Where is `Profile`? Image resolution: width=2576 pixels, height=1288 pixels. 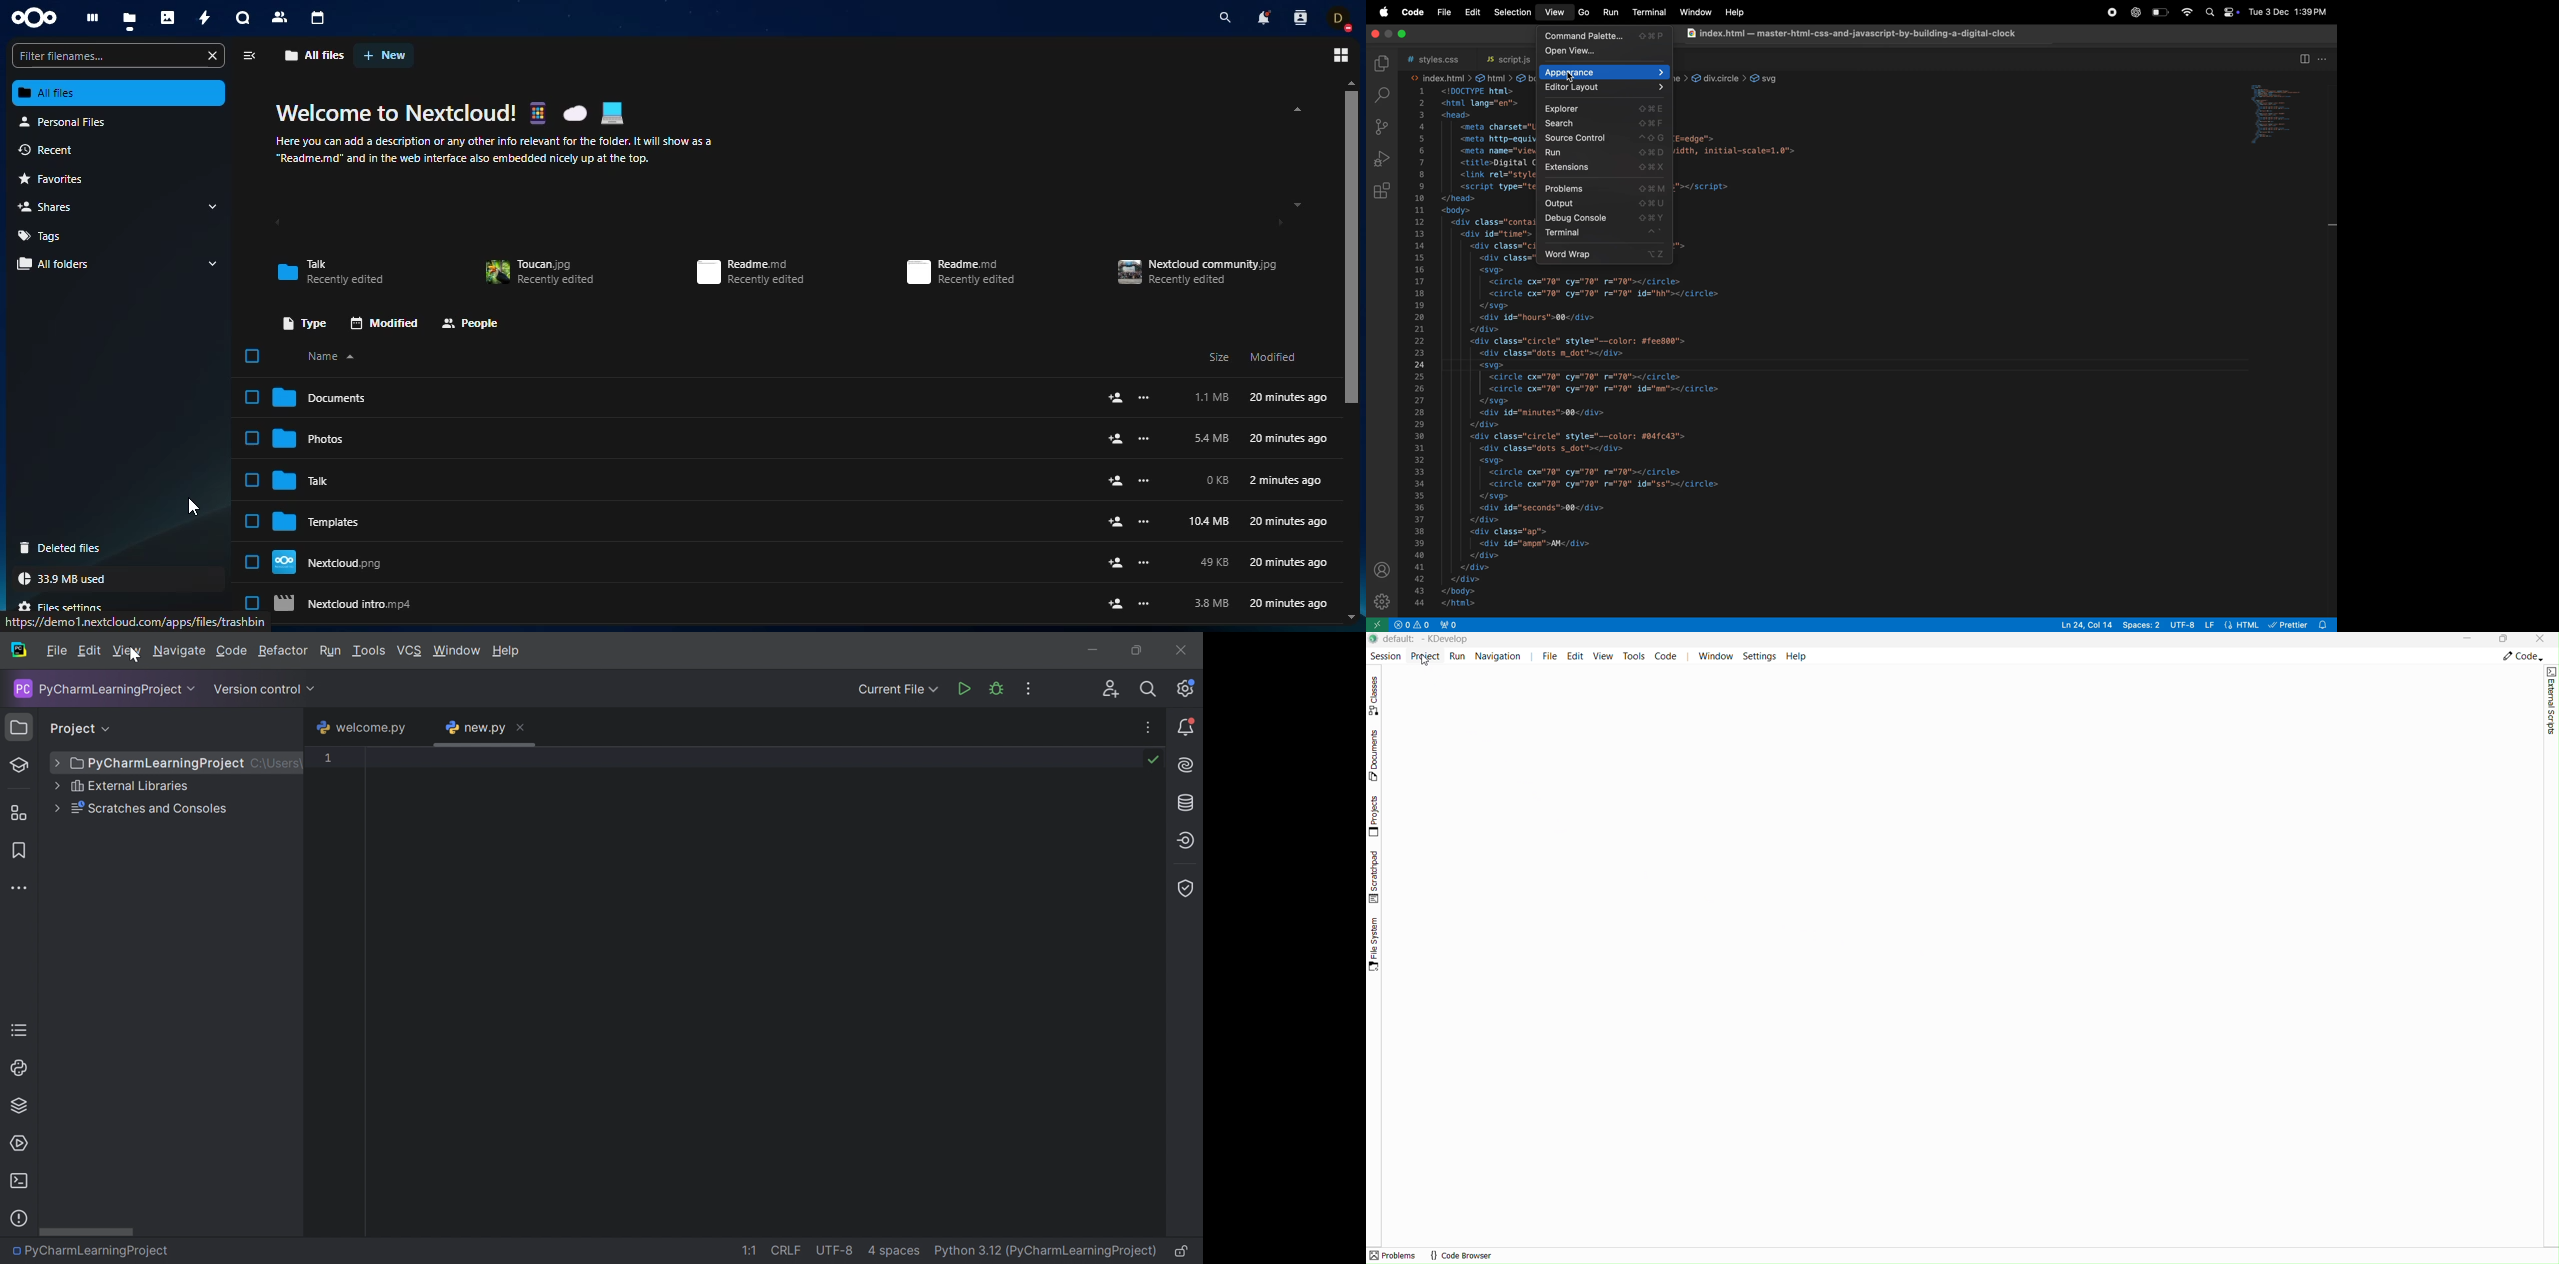 Profile is located at coordinates (1342, 21).